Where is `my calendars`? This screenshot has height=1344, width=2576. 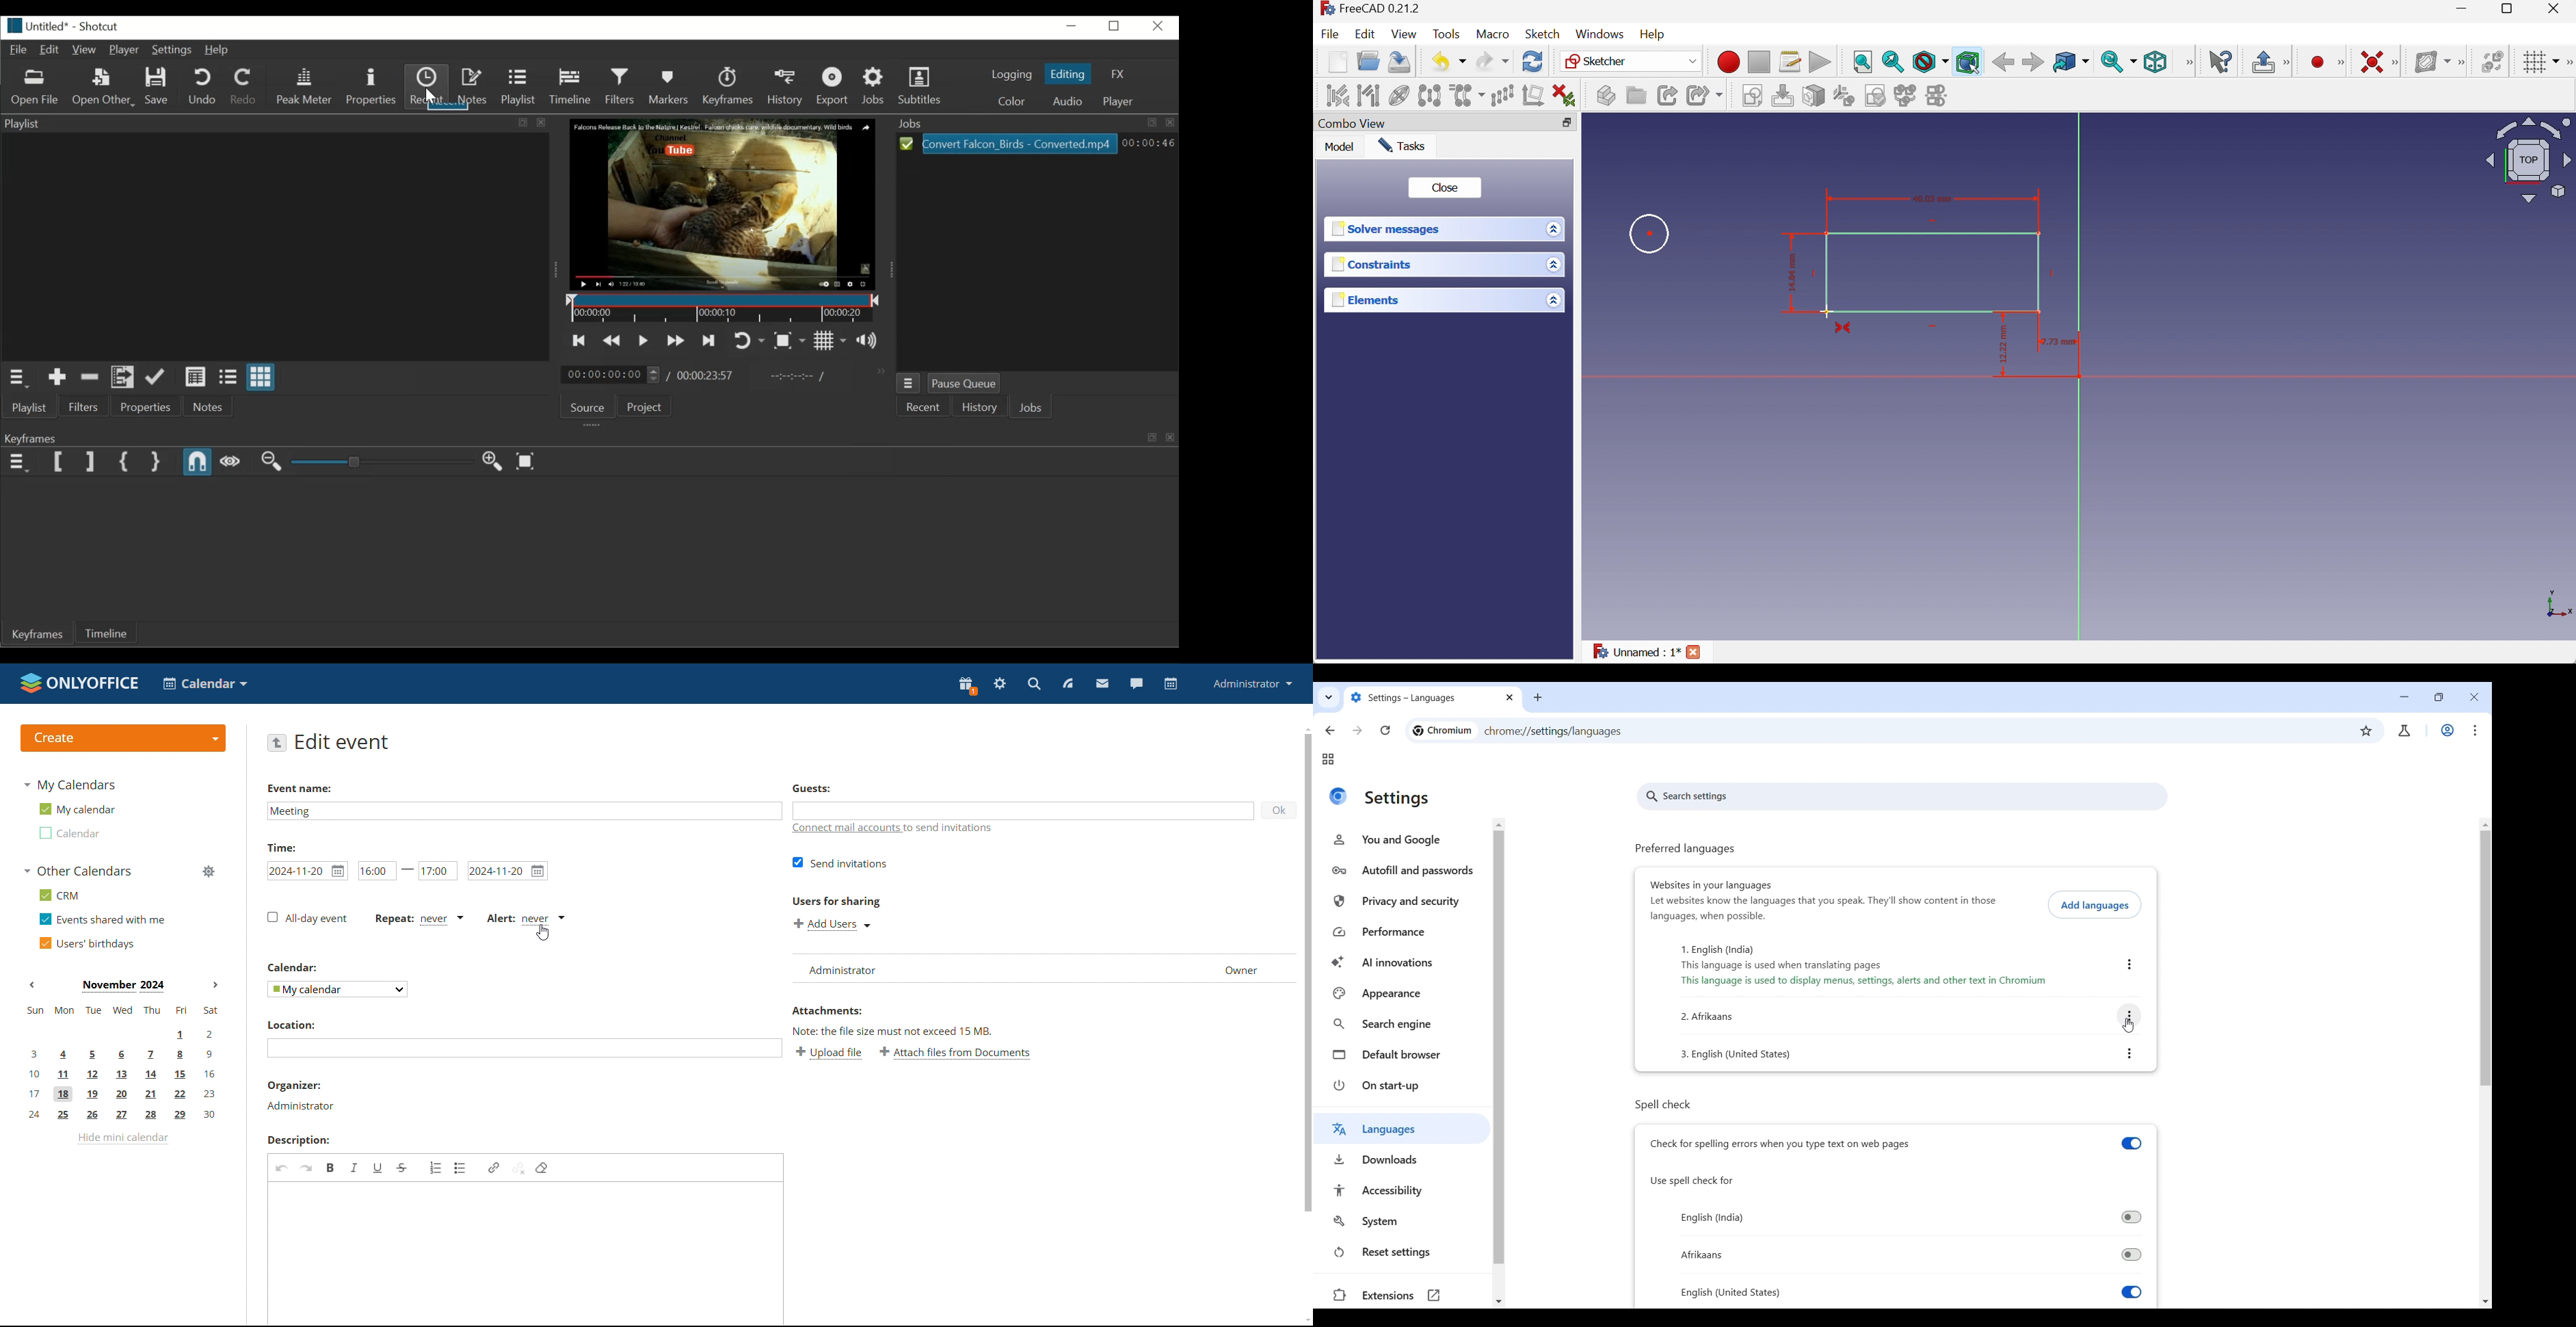 my calendars is located at coordinates (69, 785).